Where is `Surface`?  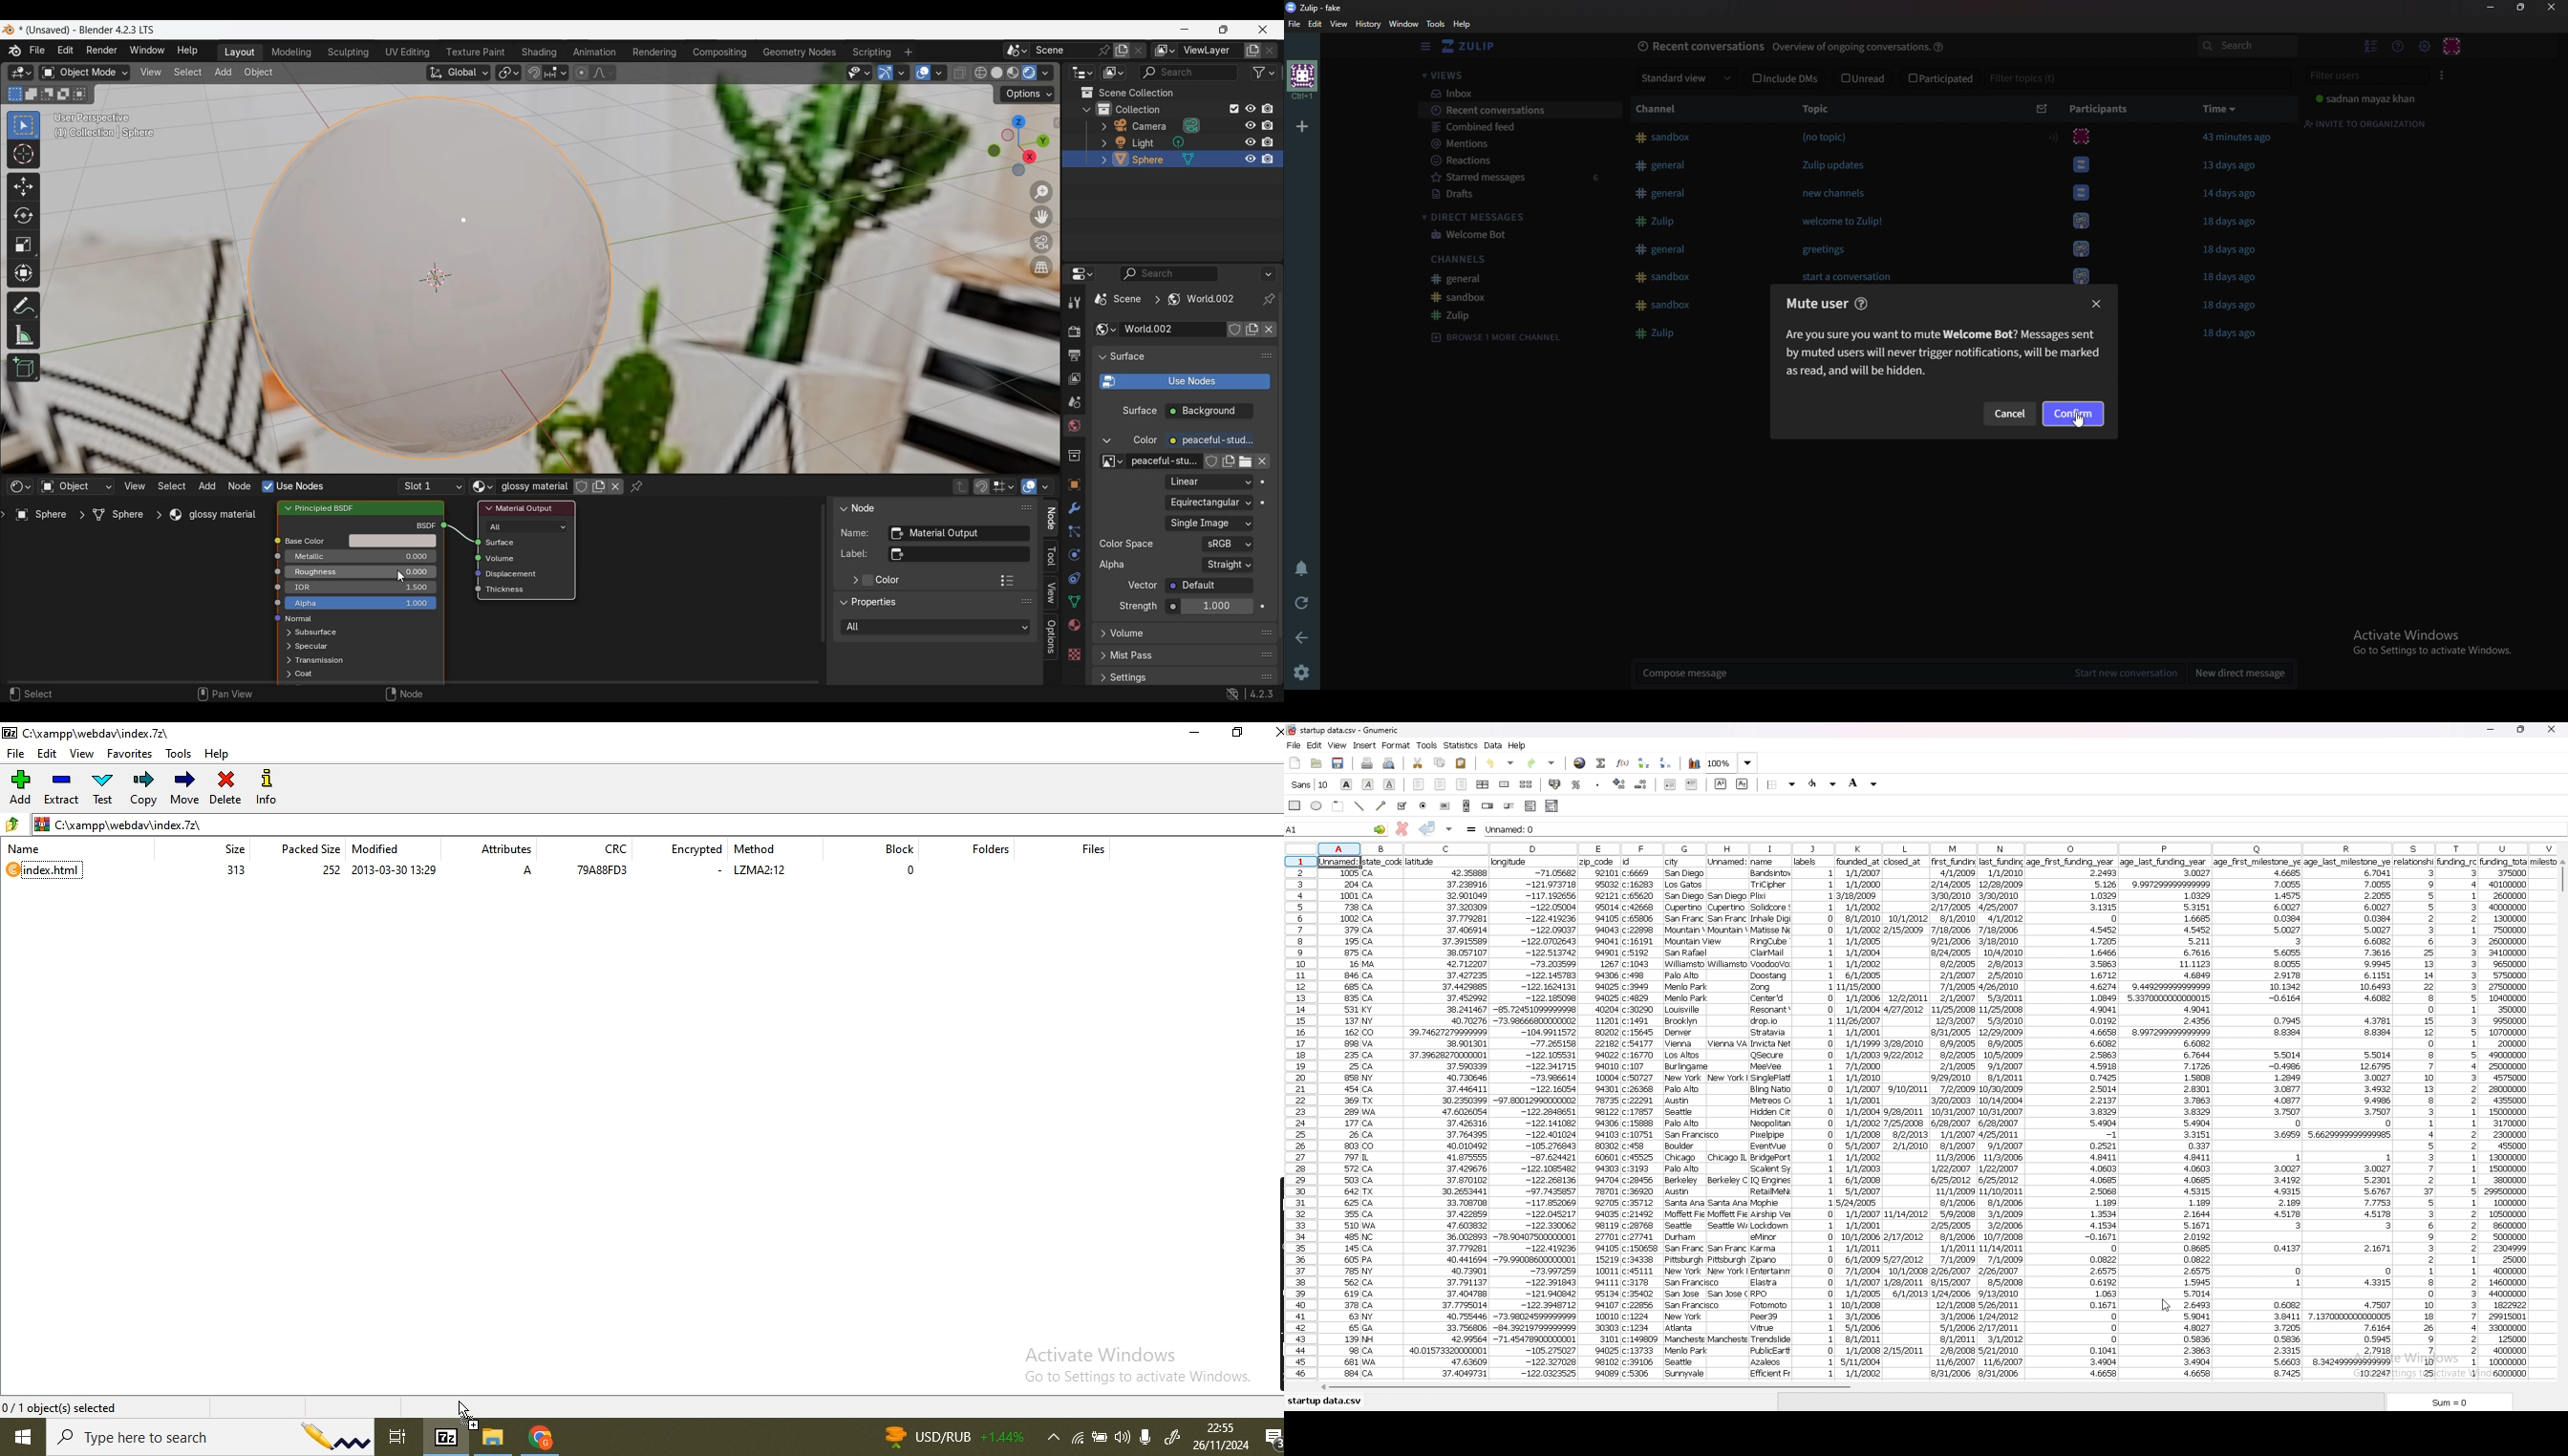
Surface is located at coordinates (510, 542).